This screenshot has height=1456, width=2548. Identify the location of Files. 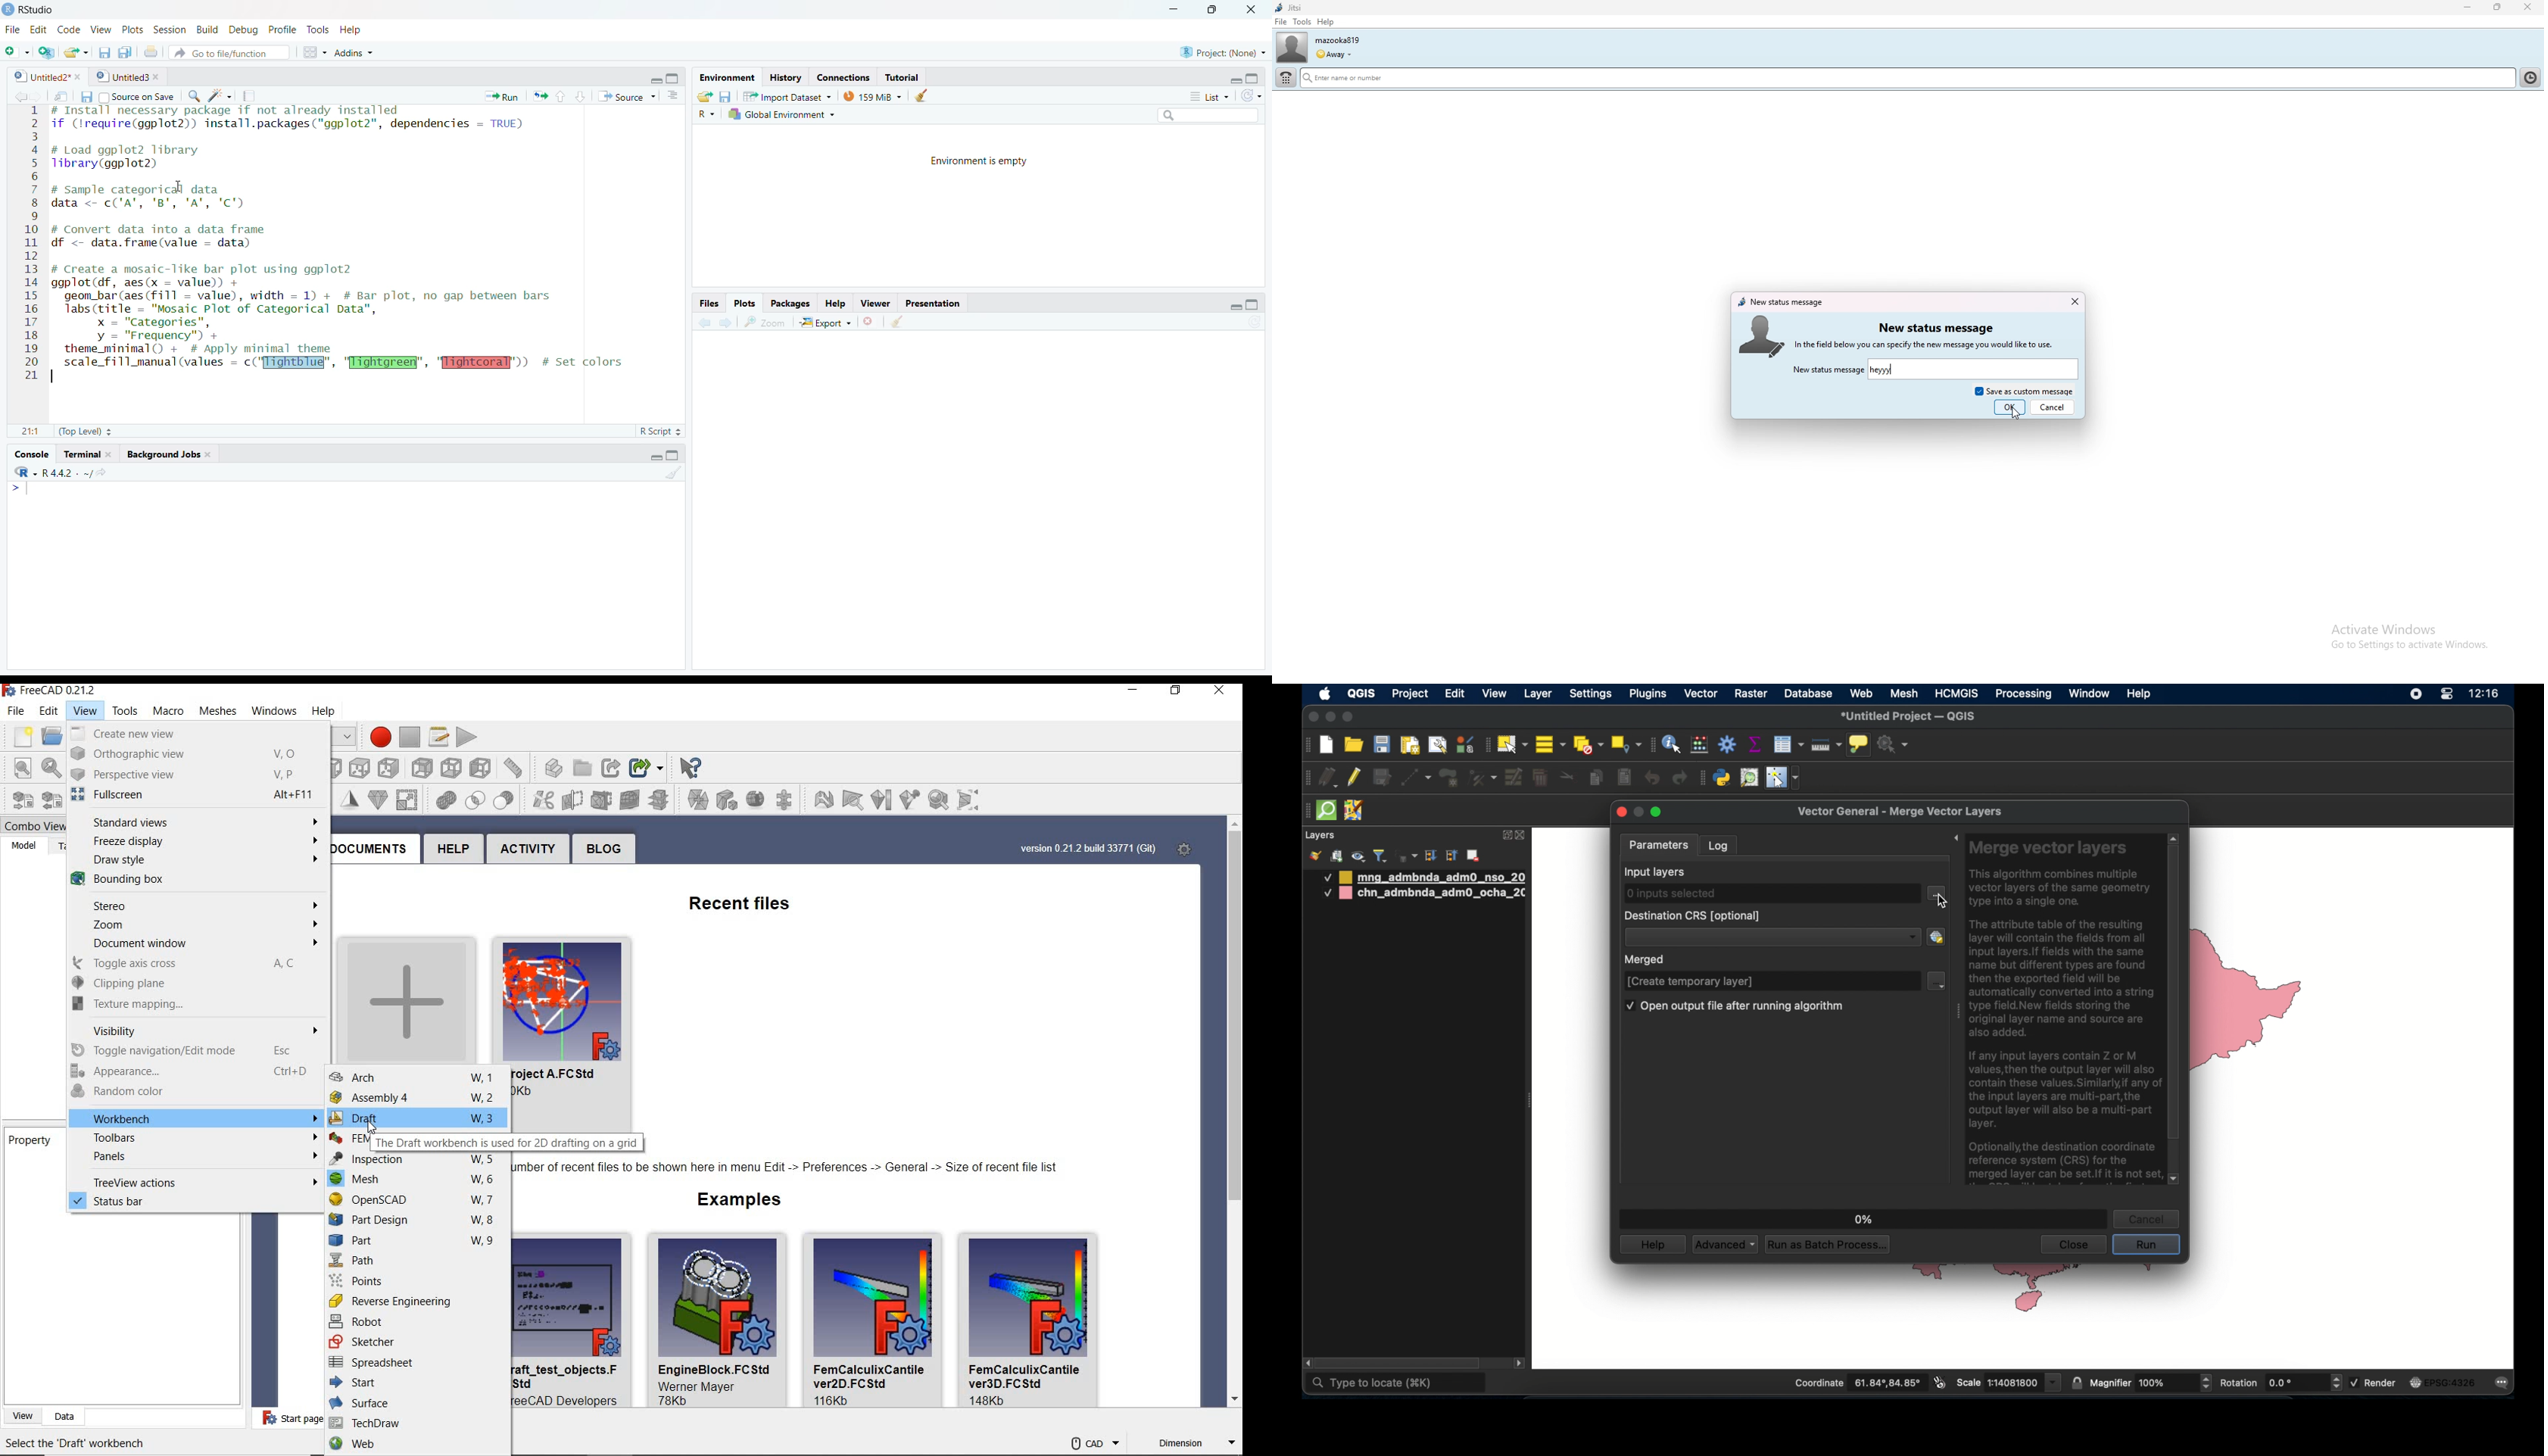
(709, 305).